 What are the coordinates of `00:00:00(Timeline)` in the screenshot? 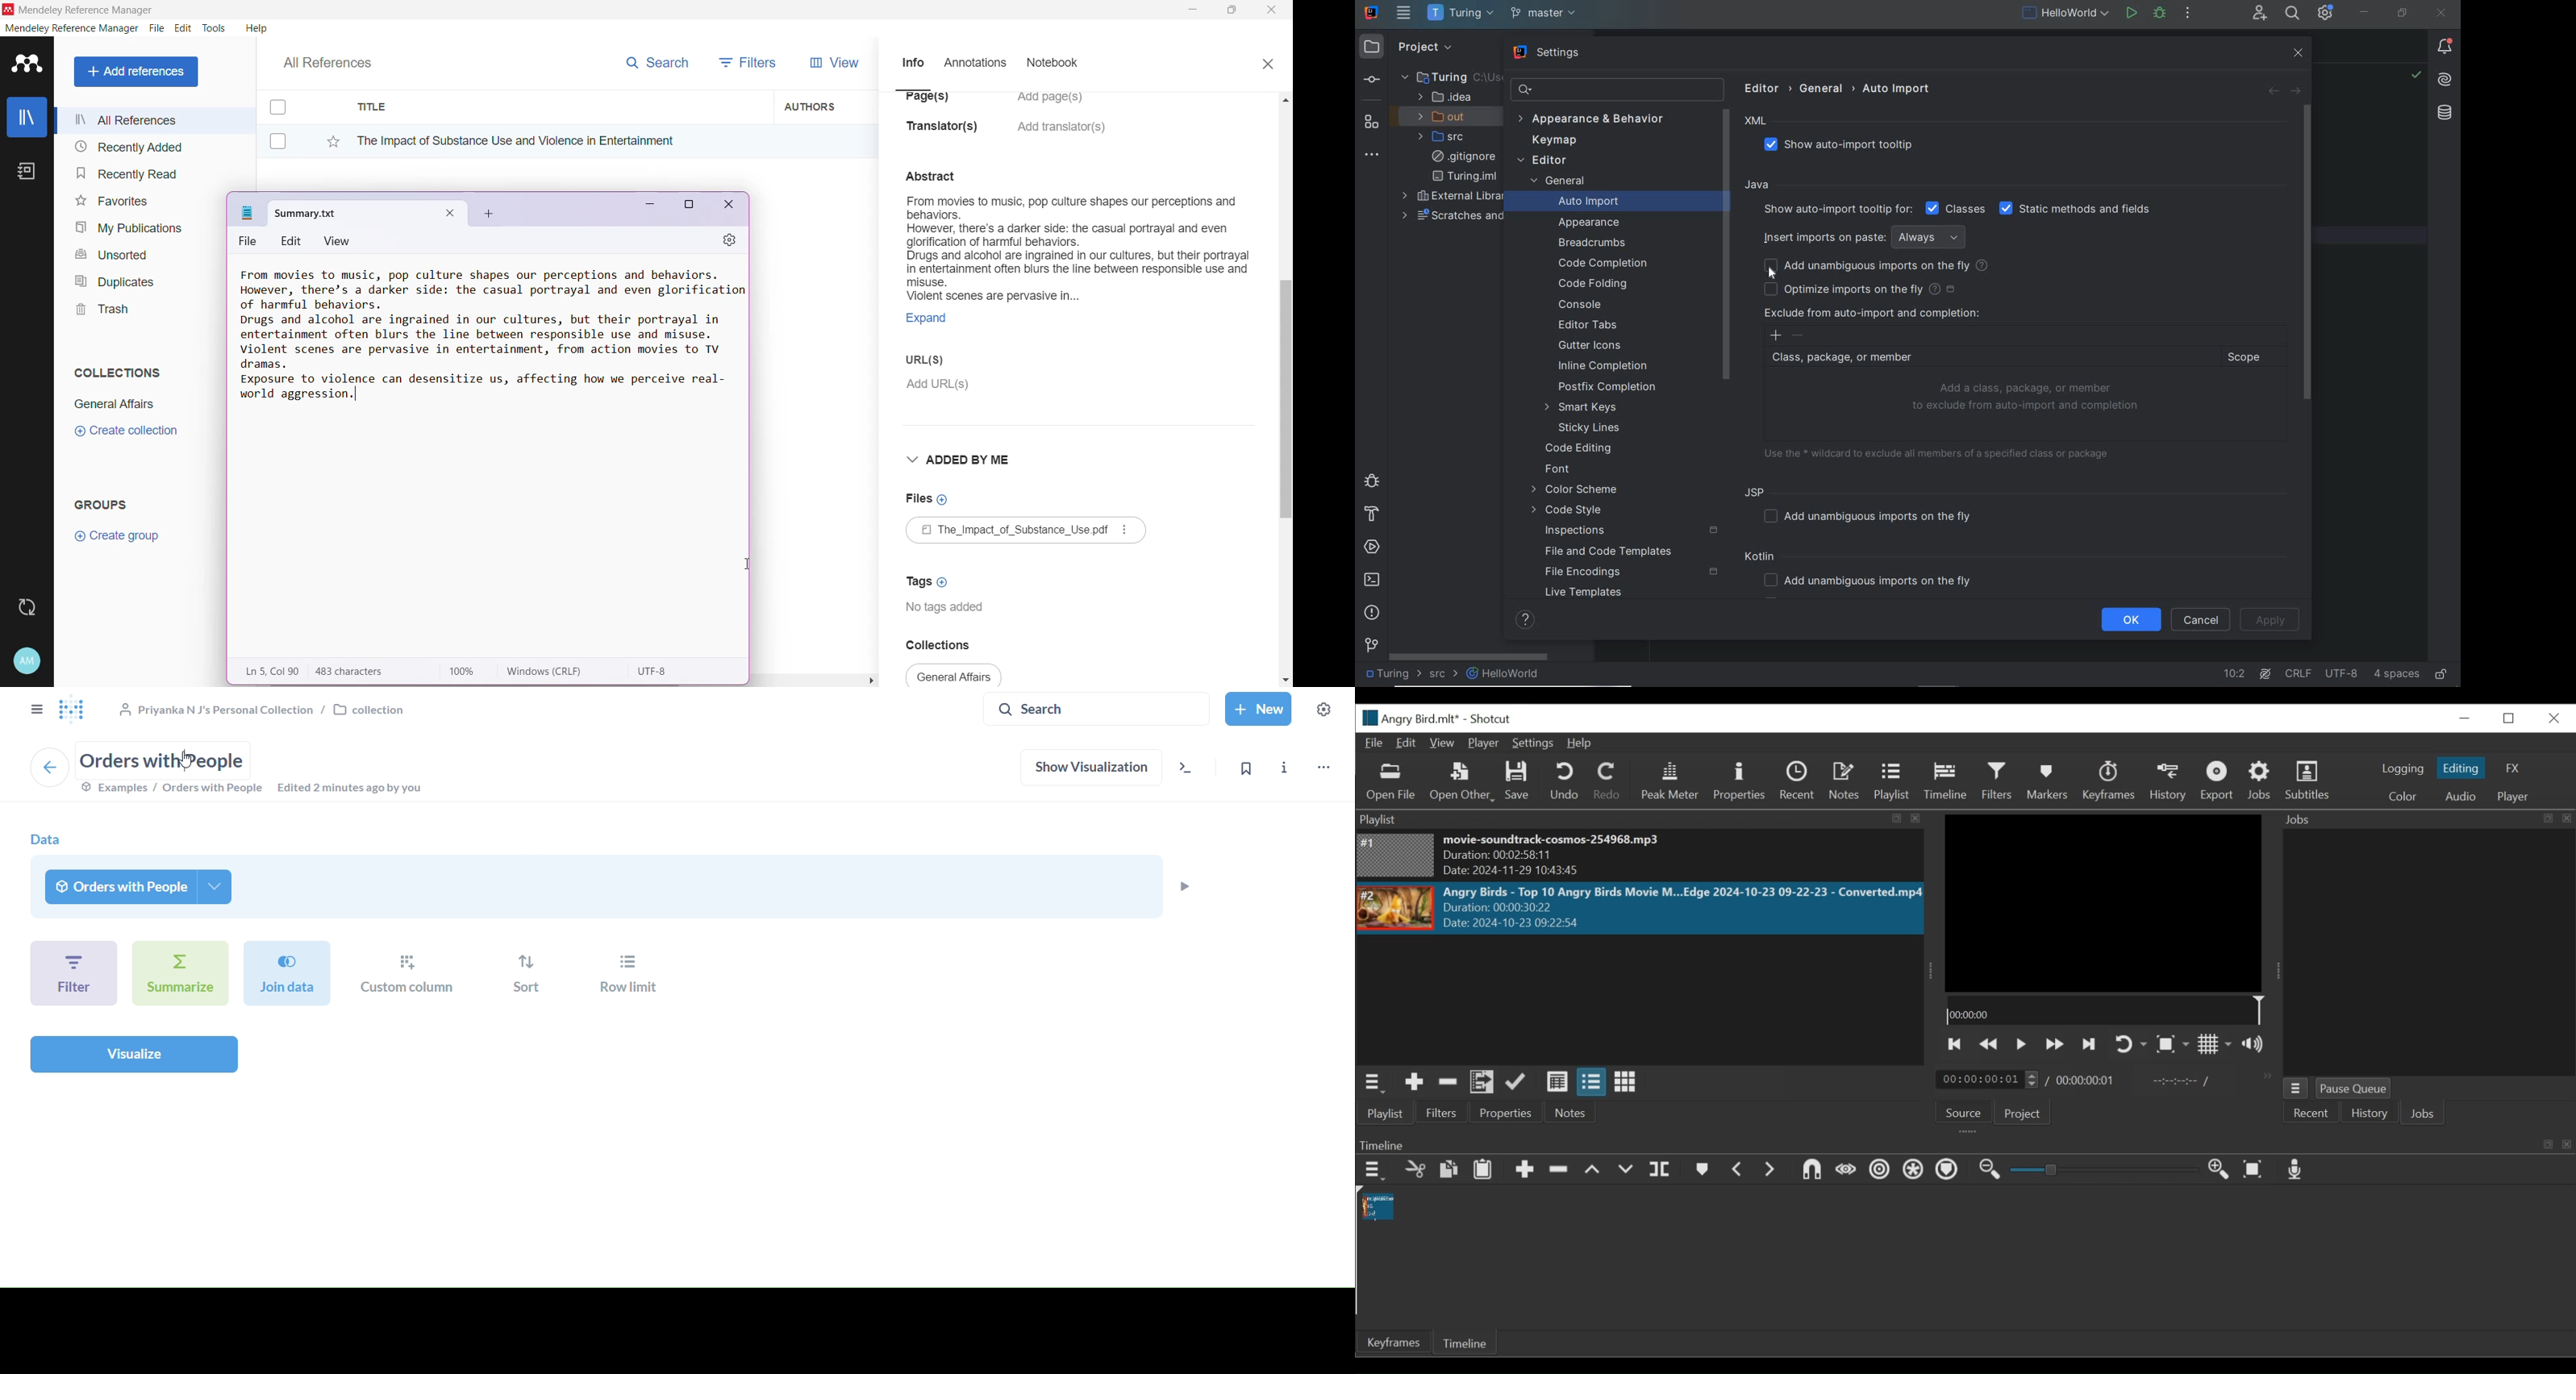 It's located at (2104, 1011).